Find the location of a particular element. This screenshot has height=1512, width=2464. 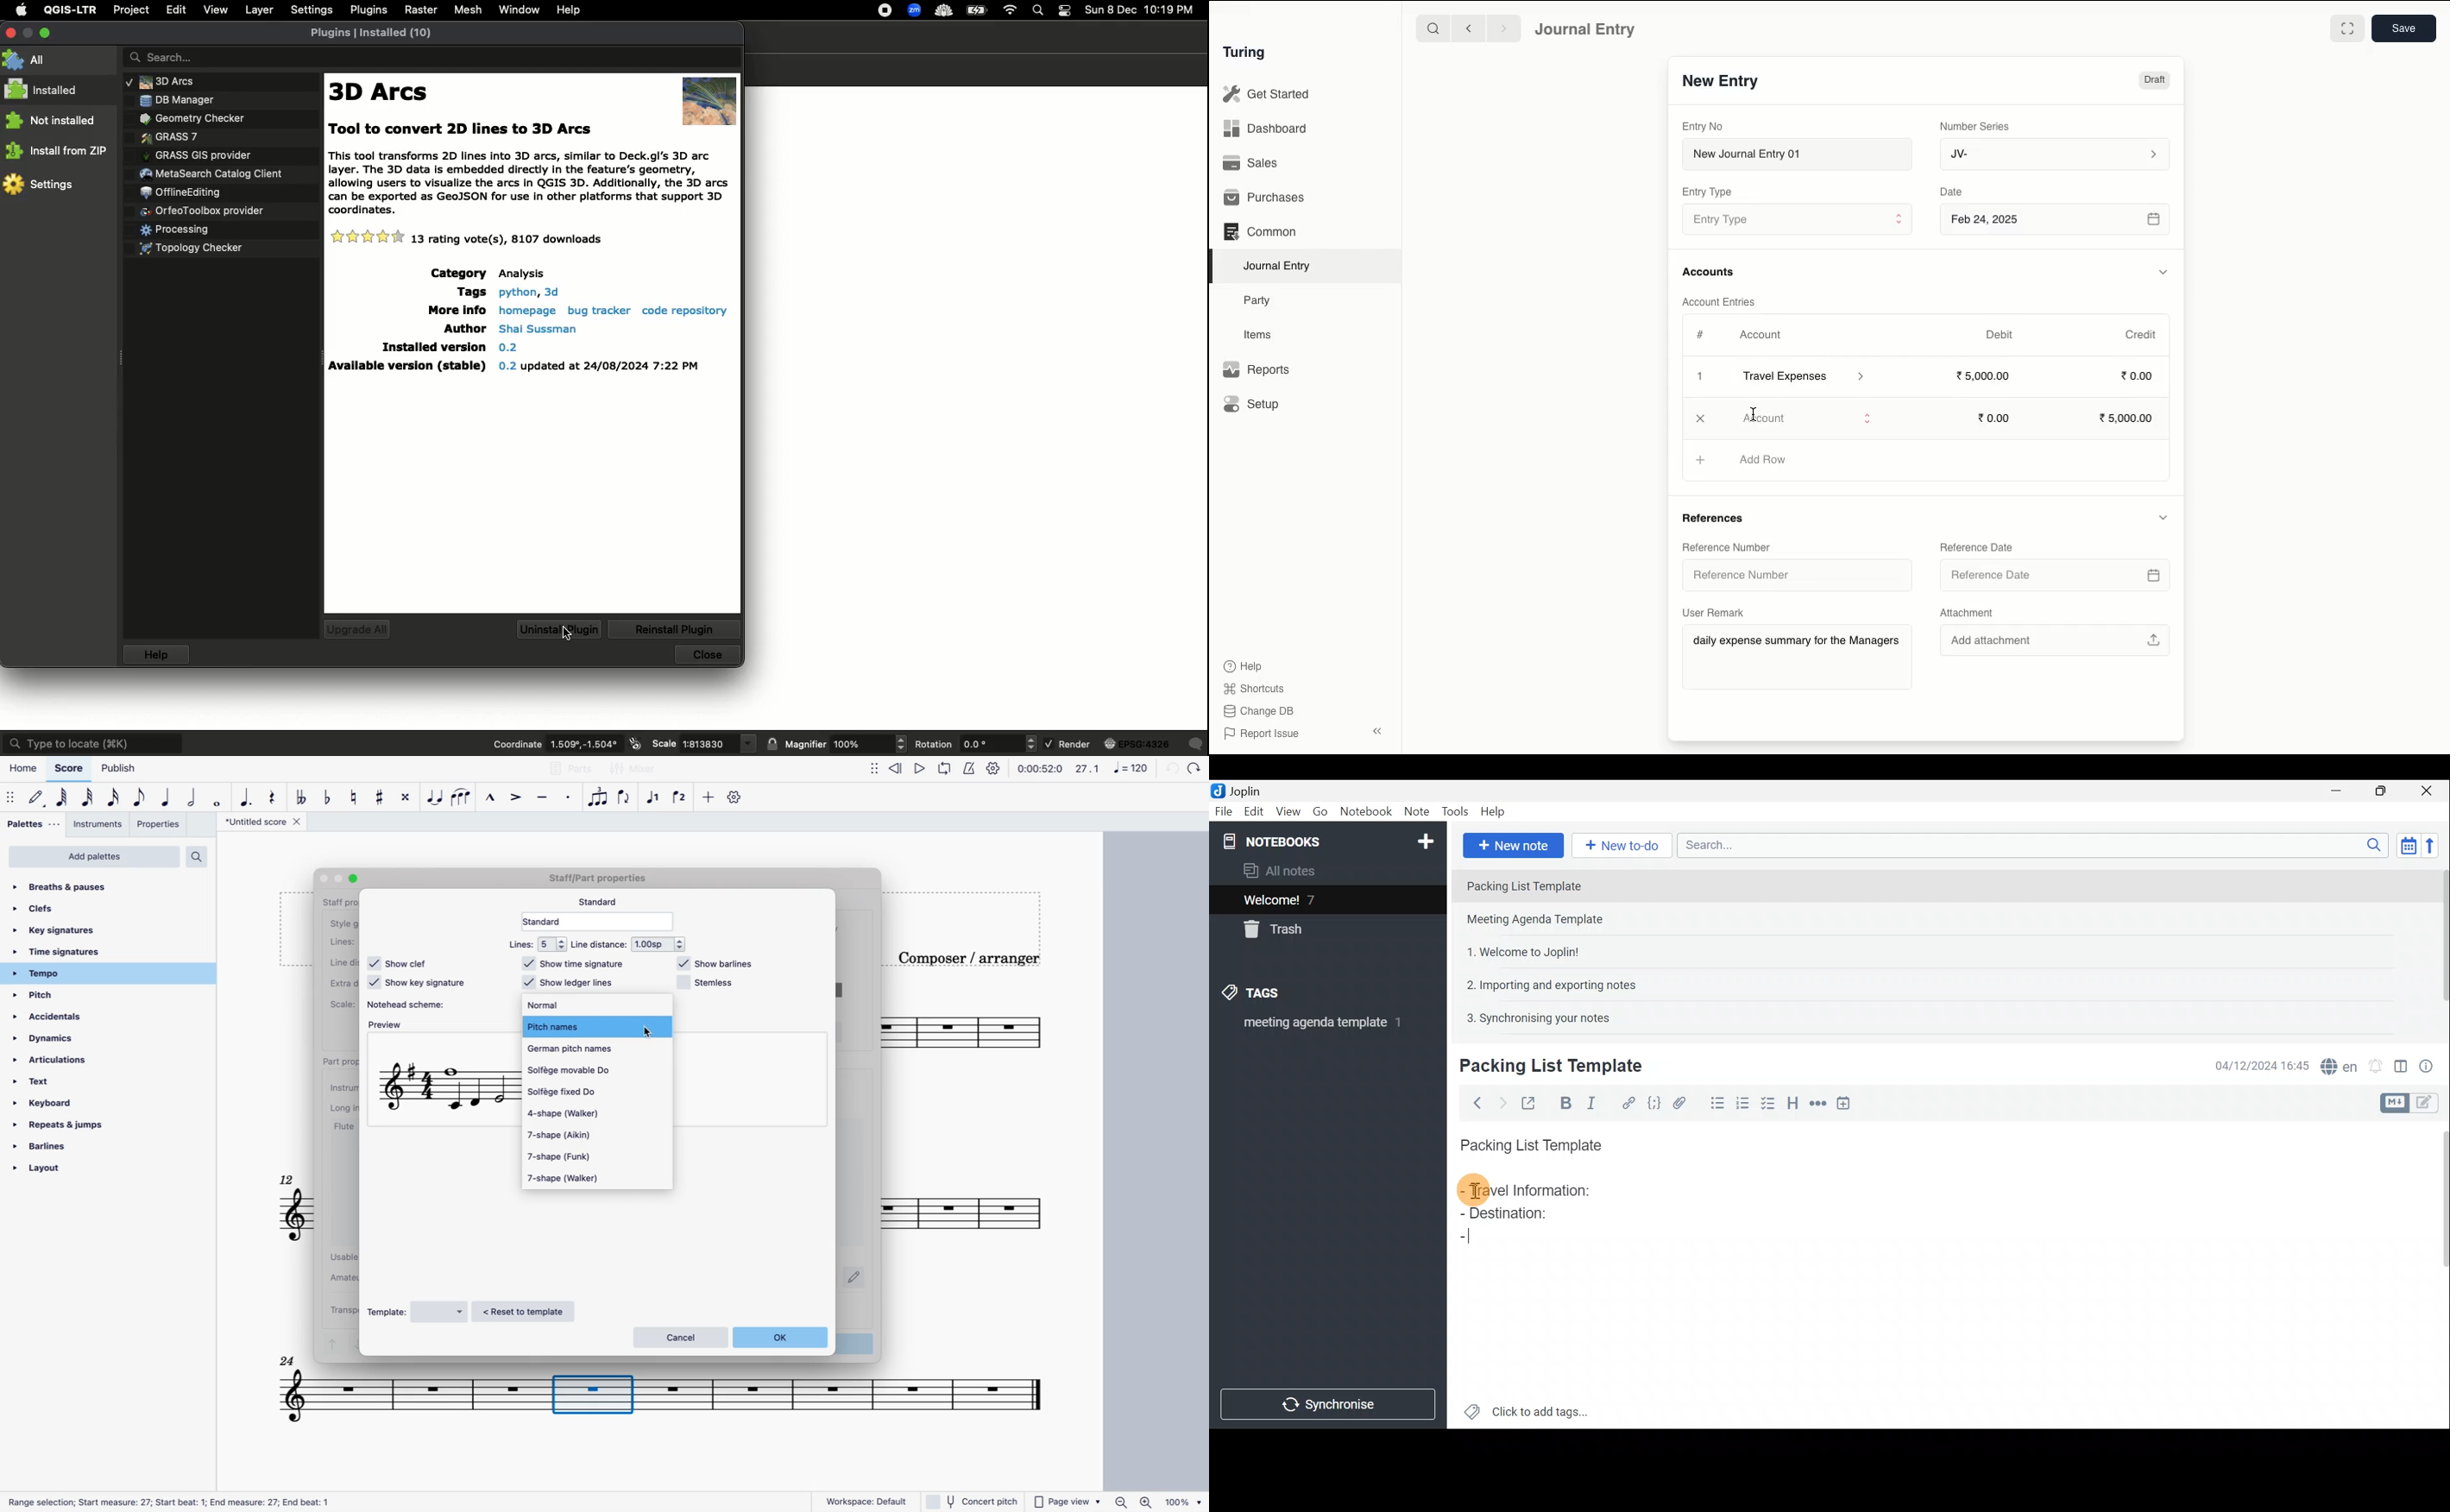

Account is located at coordinates (1761, 335).